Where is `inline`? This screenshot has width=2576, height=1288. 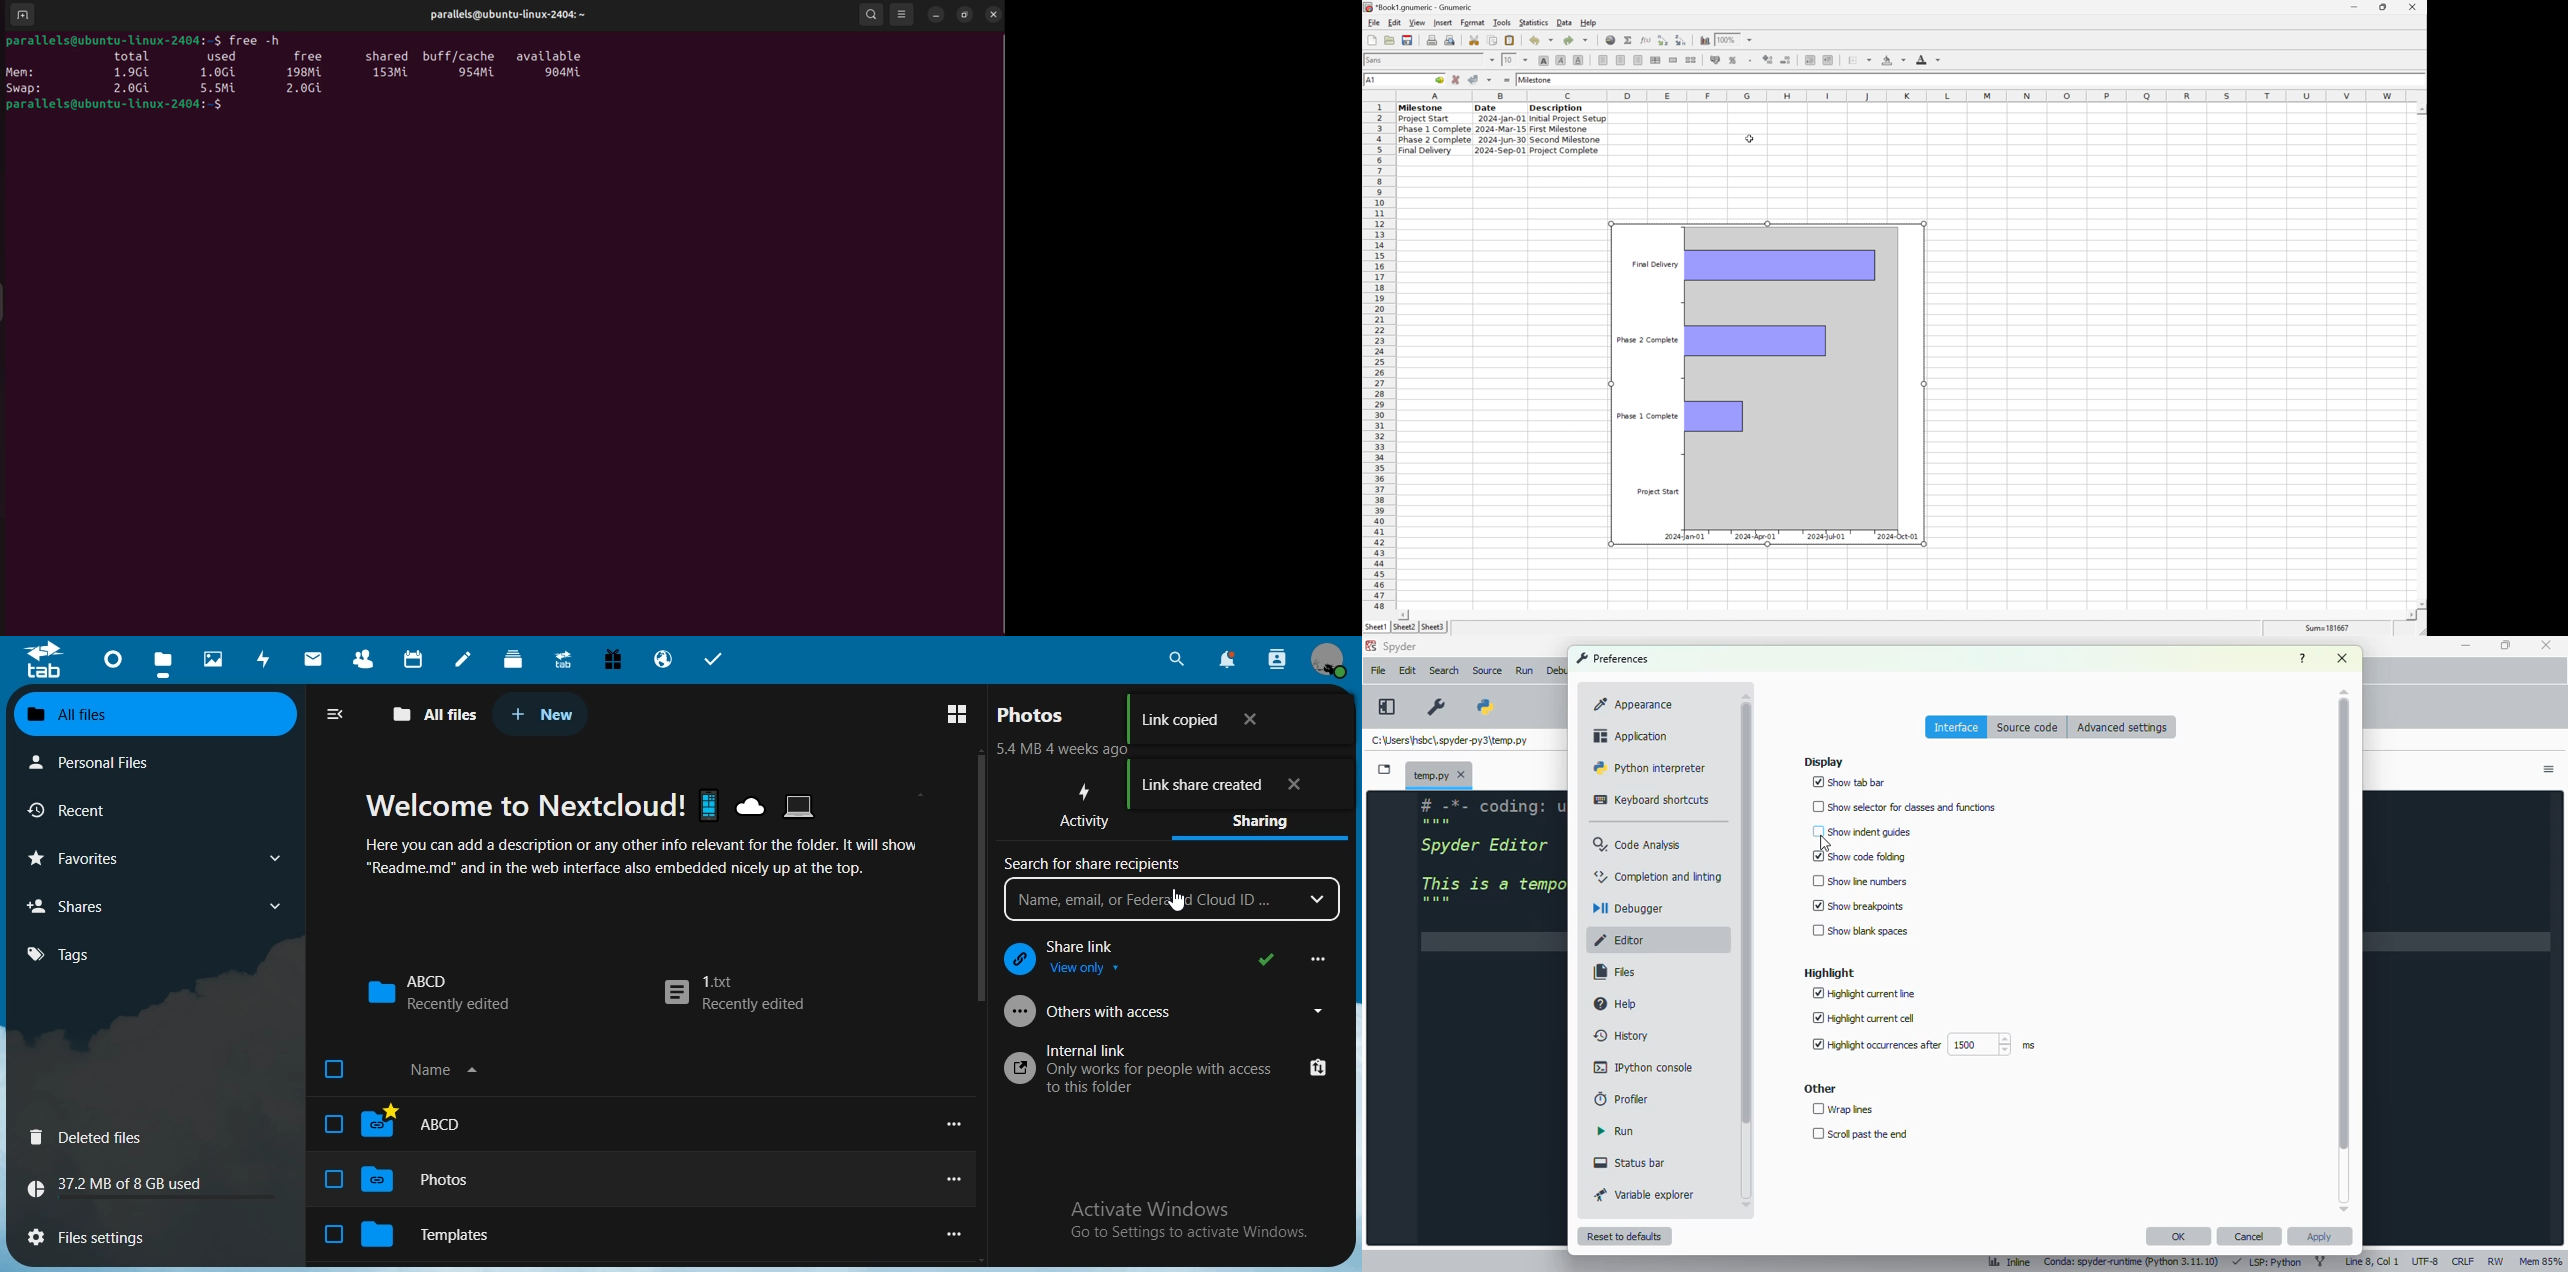
inline is located at coordinates (2009, 1262).